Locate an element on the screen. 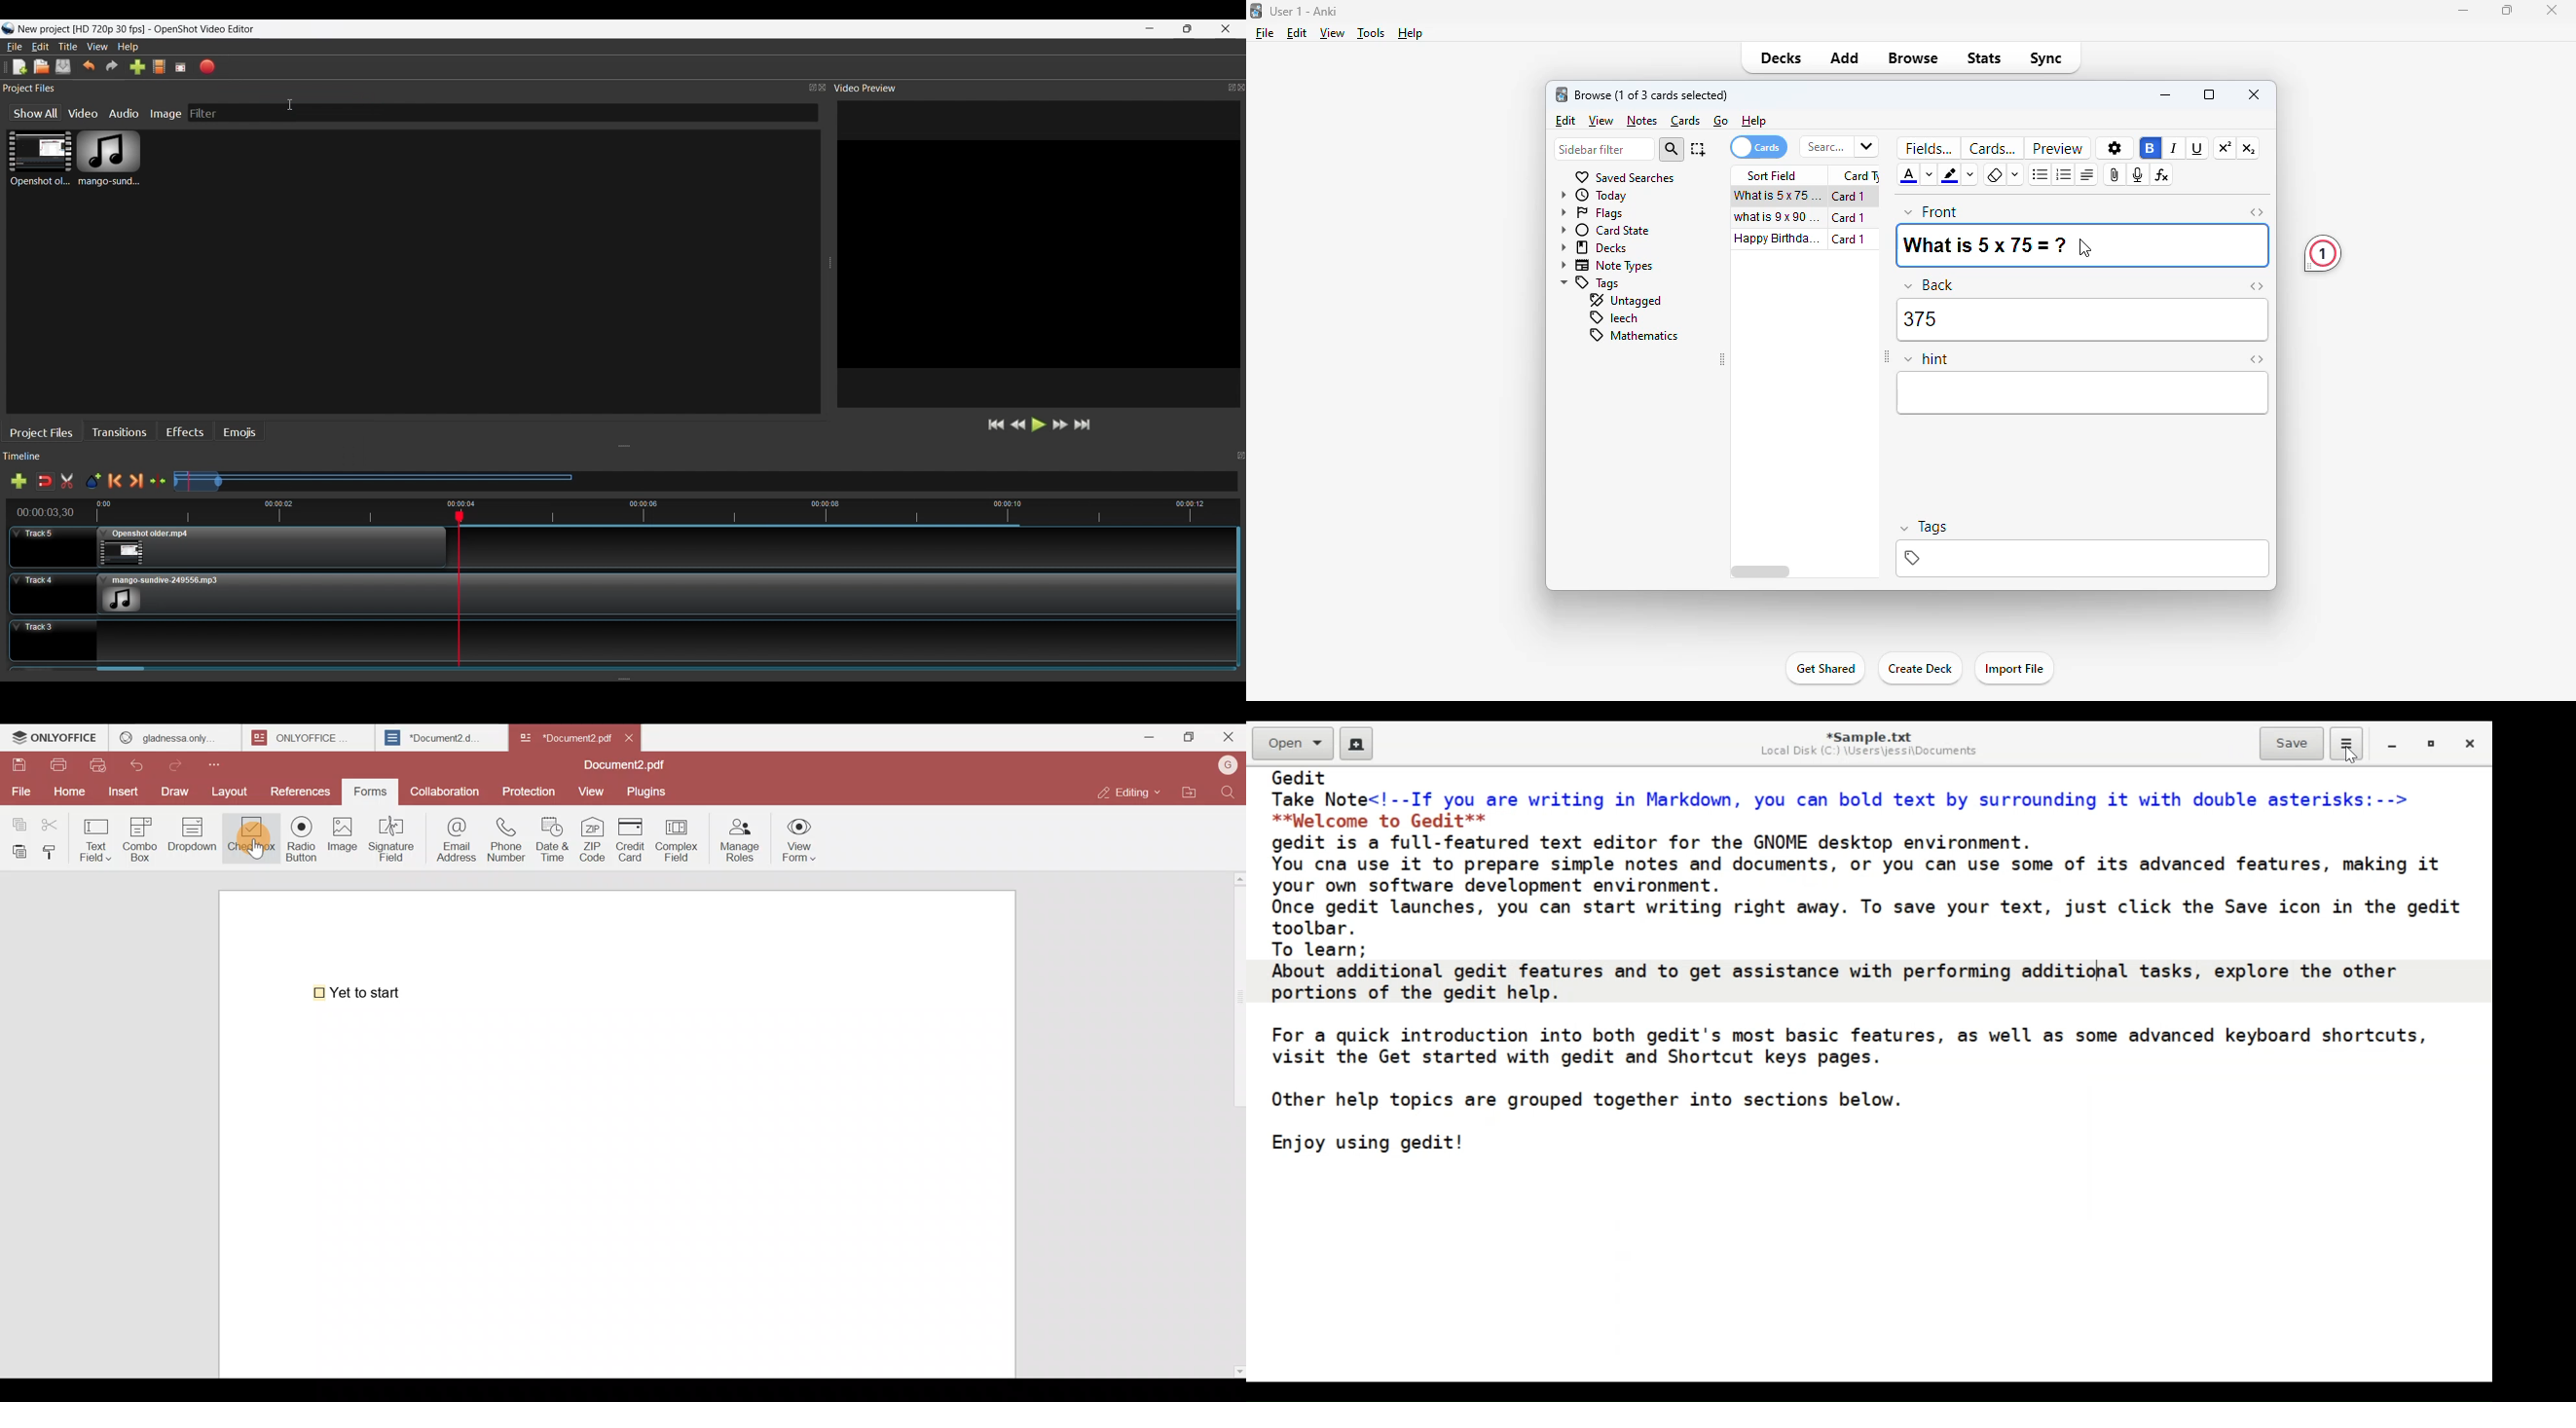 Image resolution: width=2576 pixels, height=1428 pixels. logo is located at coordinates (1256, 11).